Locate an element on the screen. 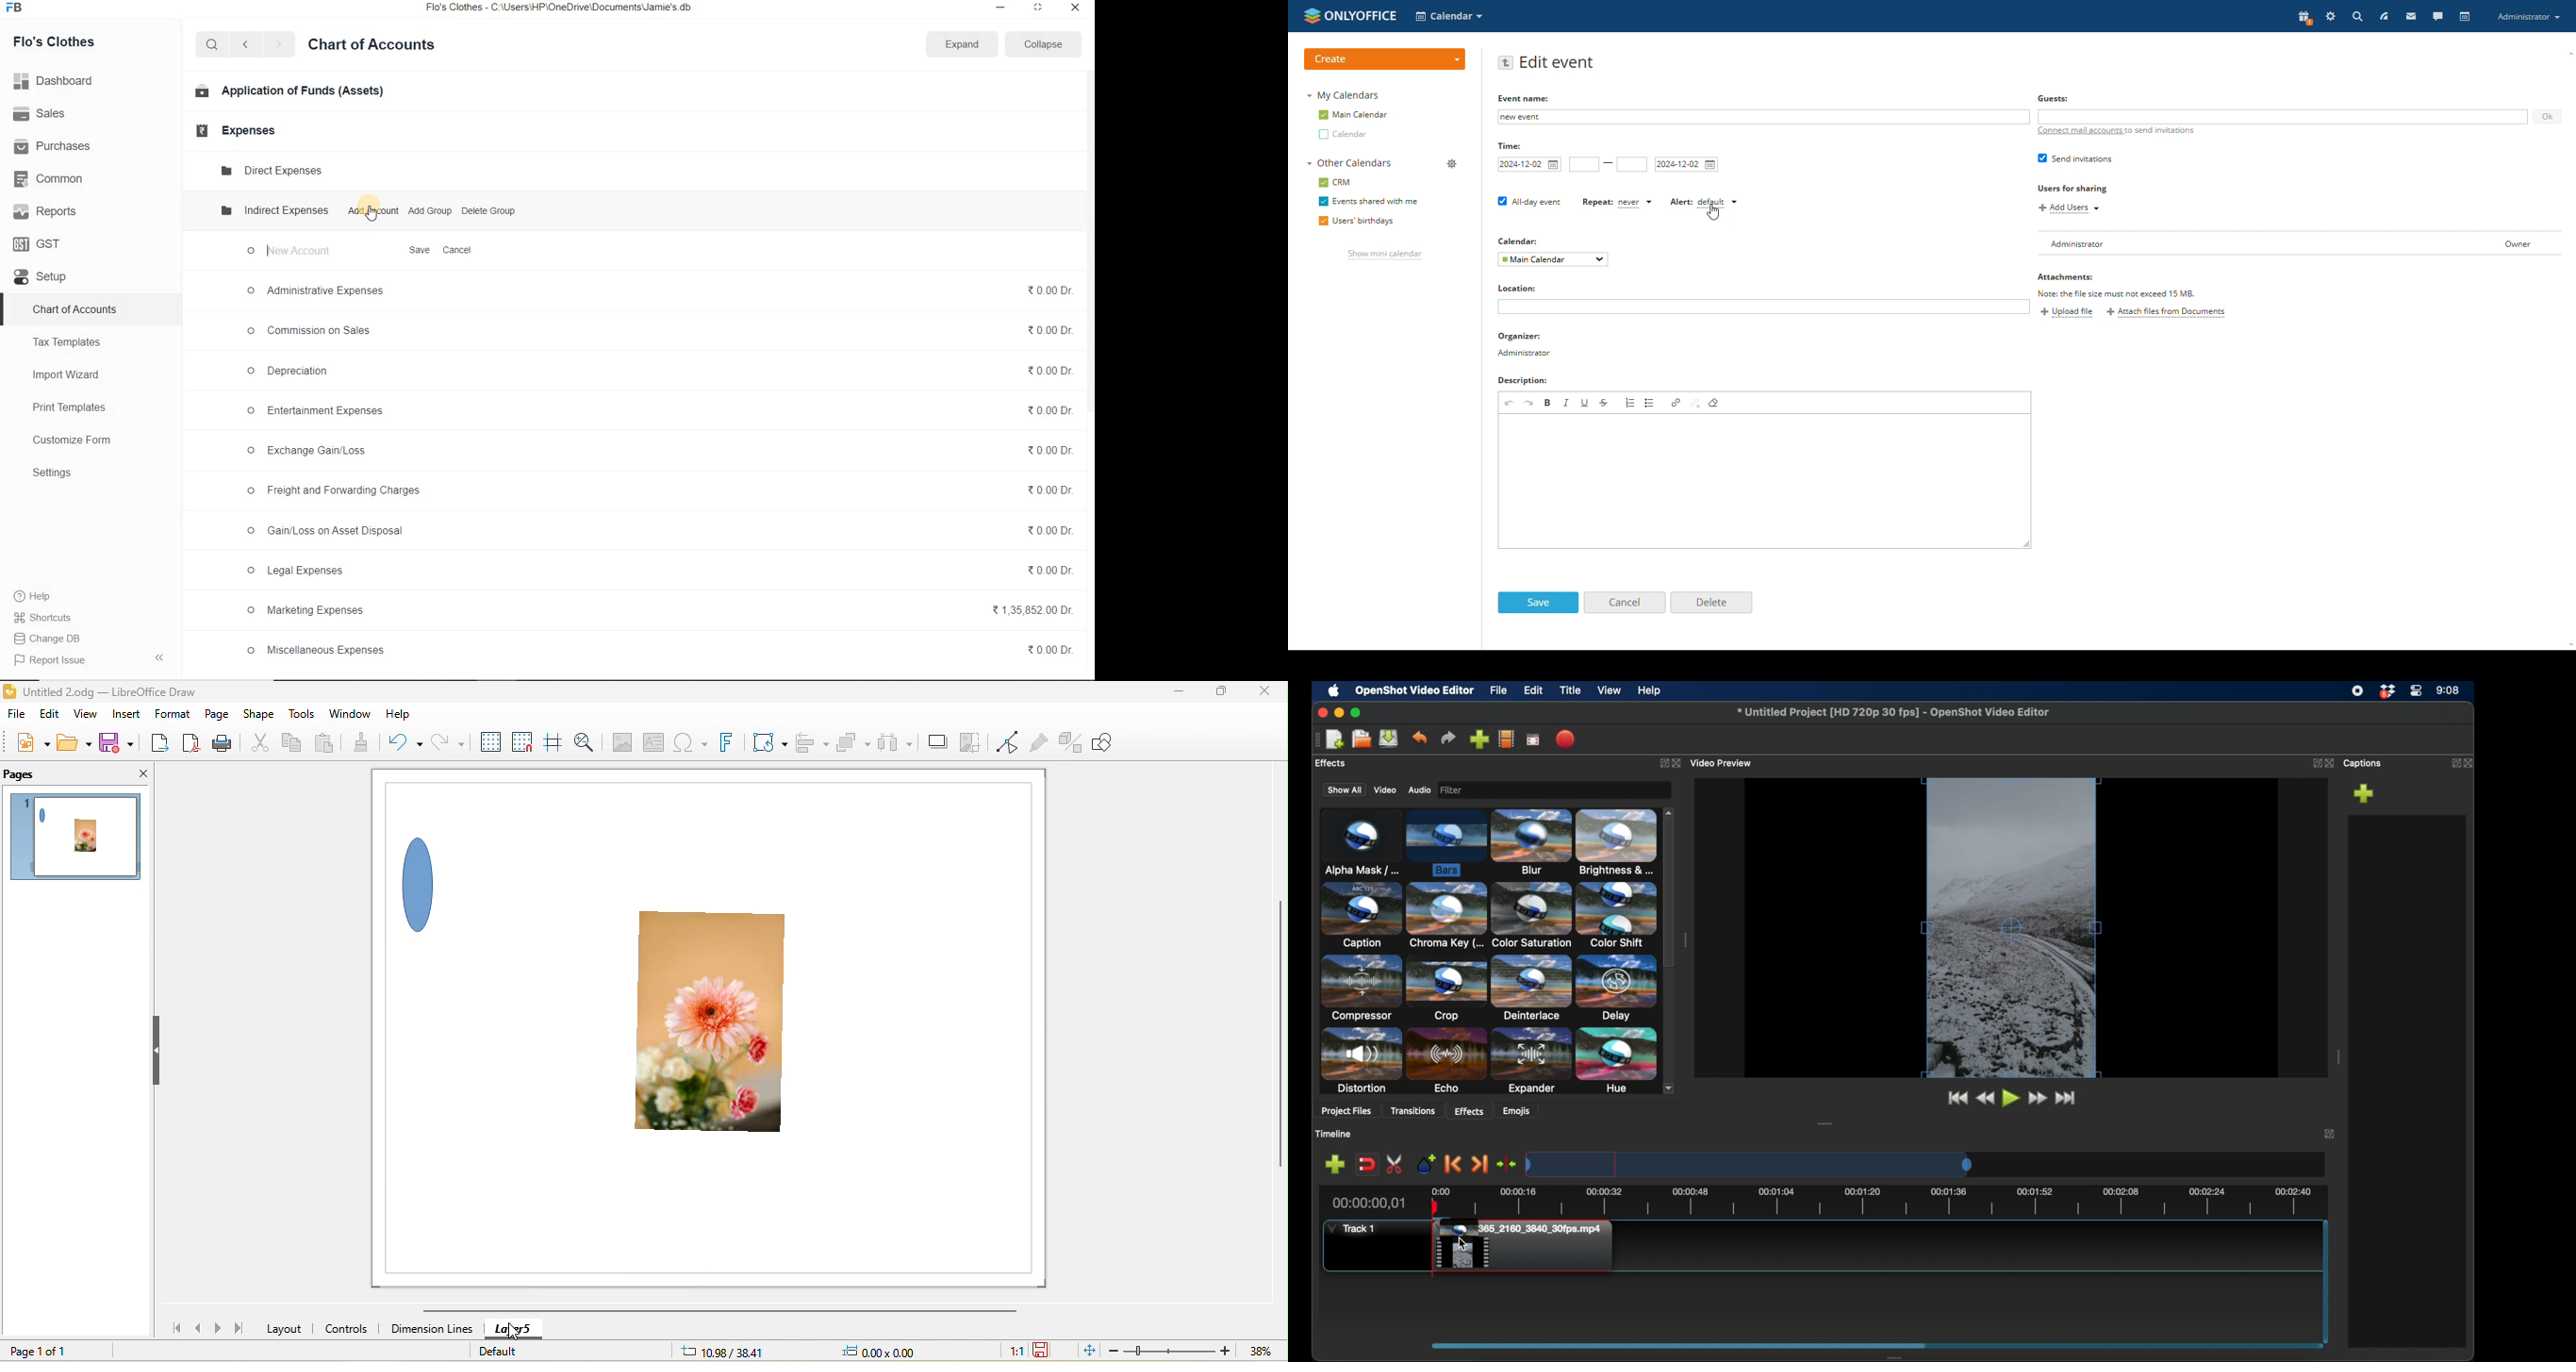 The width and height of the screenshot is (2576, 1372). Add Group is located at coordinates (429, 211).